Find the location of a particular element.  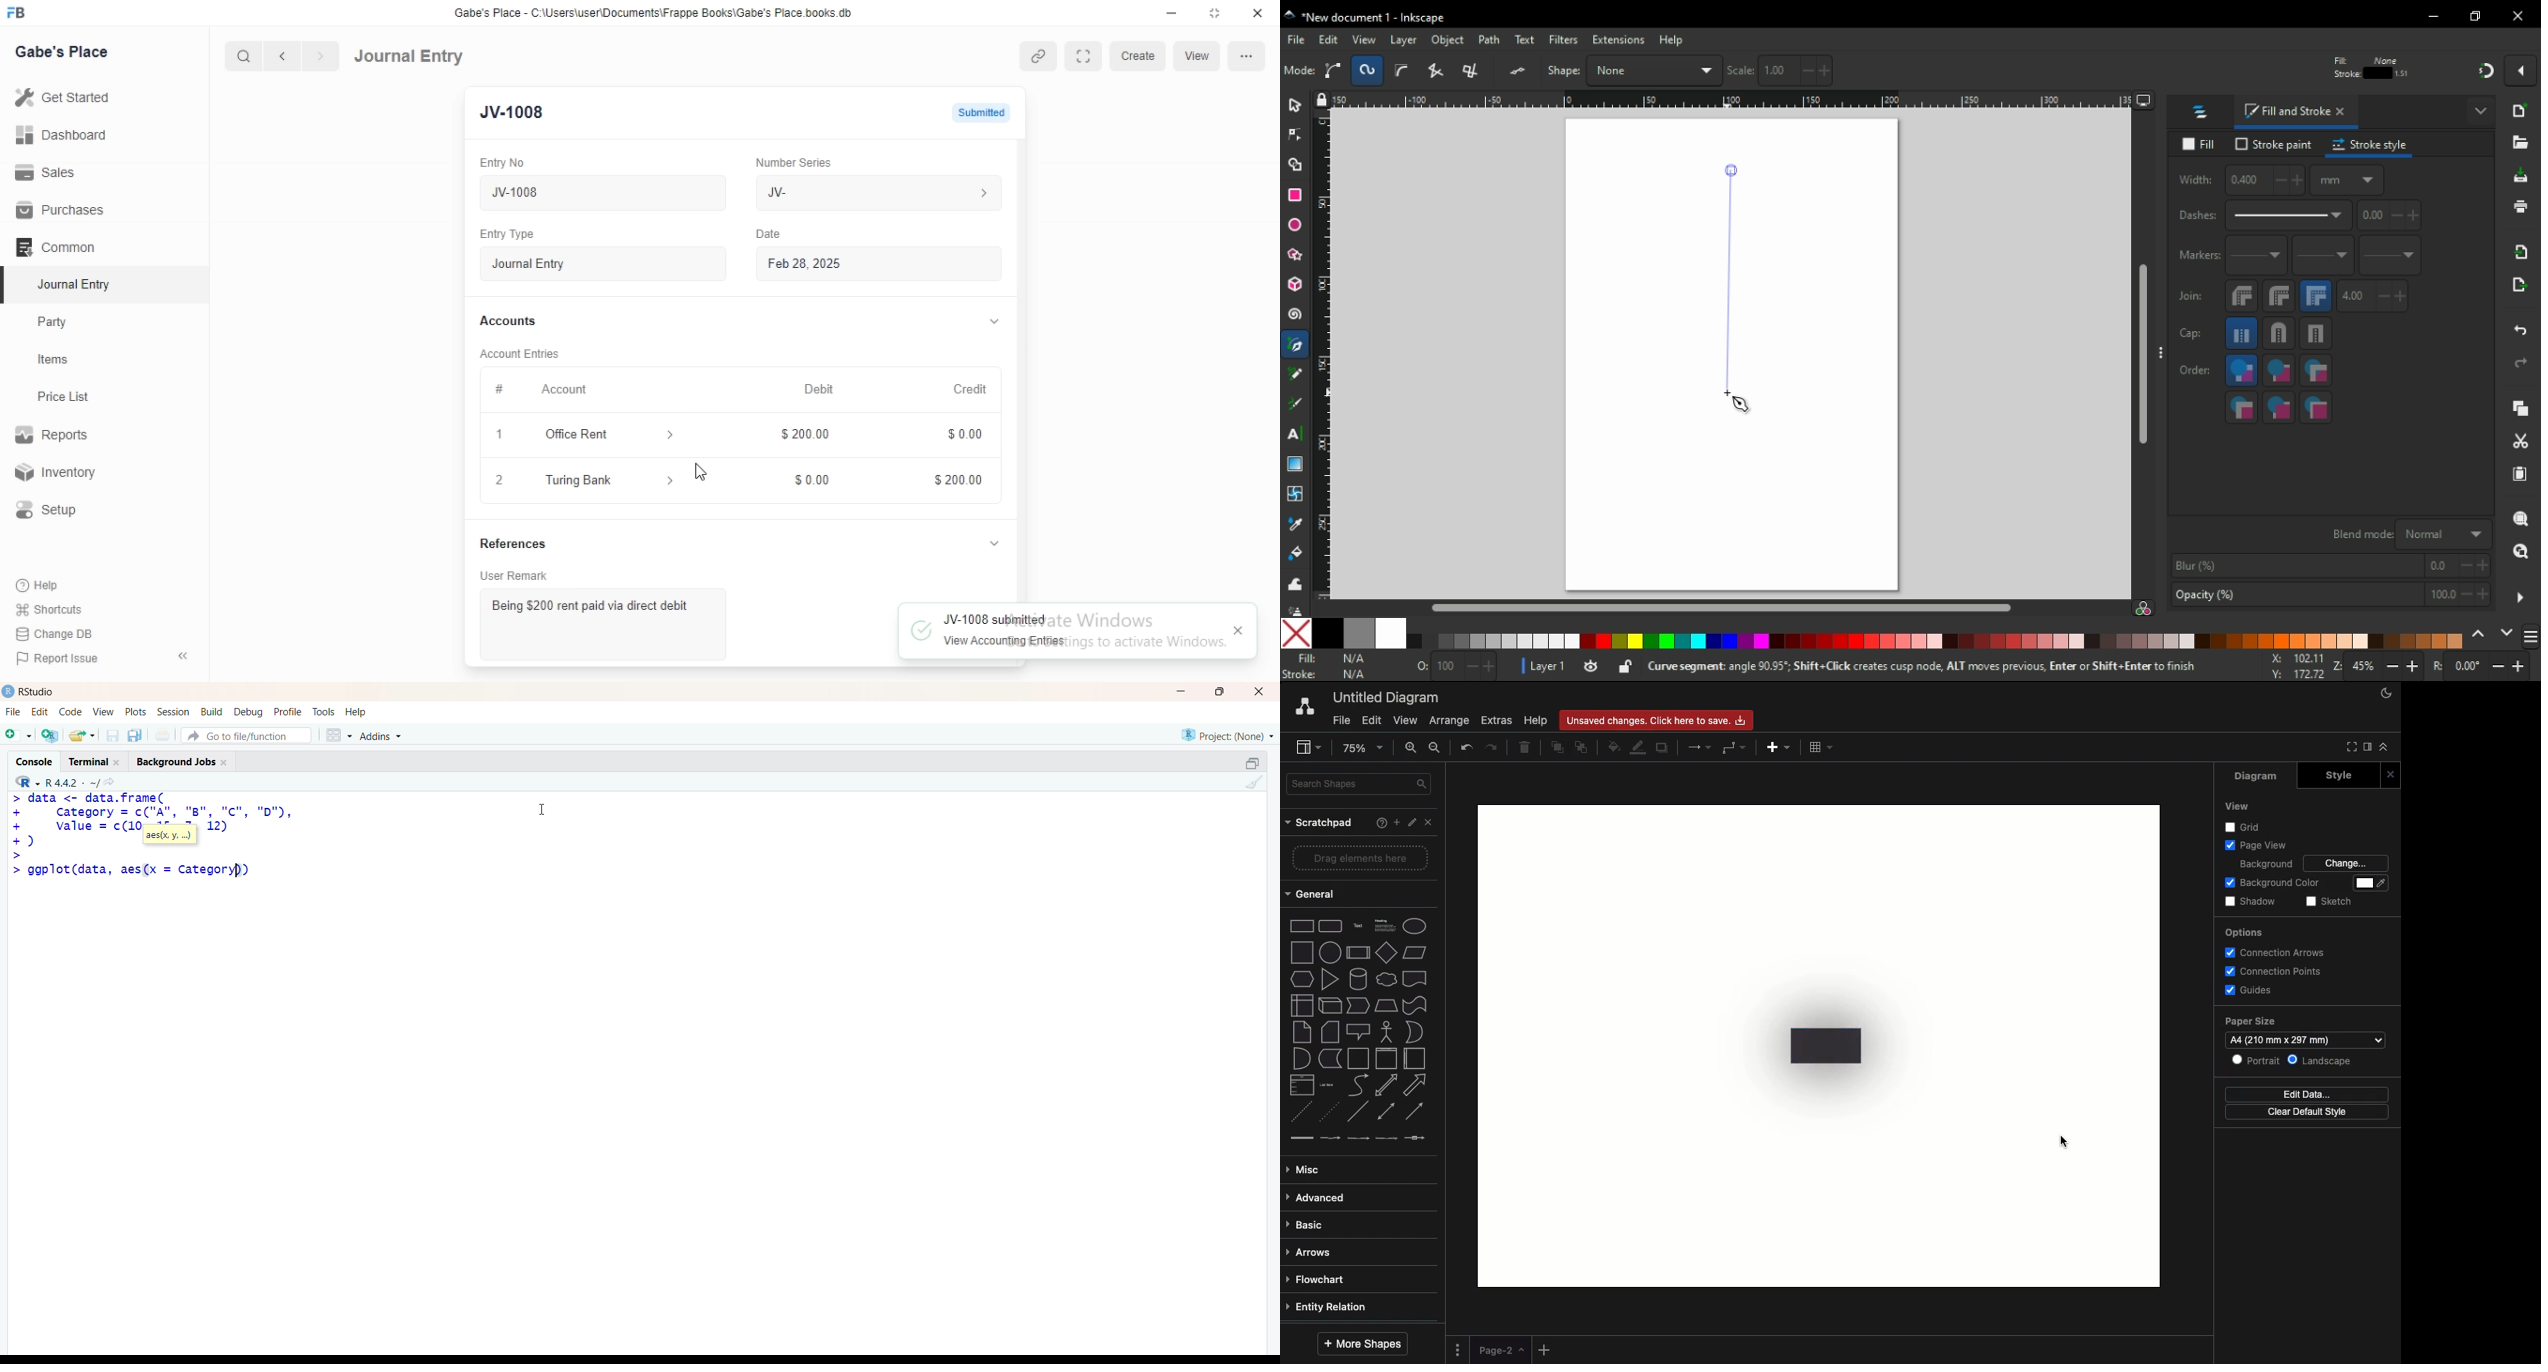

view is located at coordinates (1196, 58).